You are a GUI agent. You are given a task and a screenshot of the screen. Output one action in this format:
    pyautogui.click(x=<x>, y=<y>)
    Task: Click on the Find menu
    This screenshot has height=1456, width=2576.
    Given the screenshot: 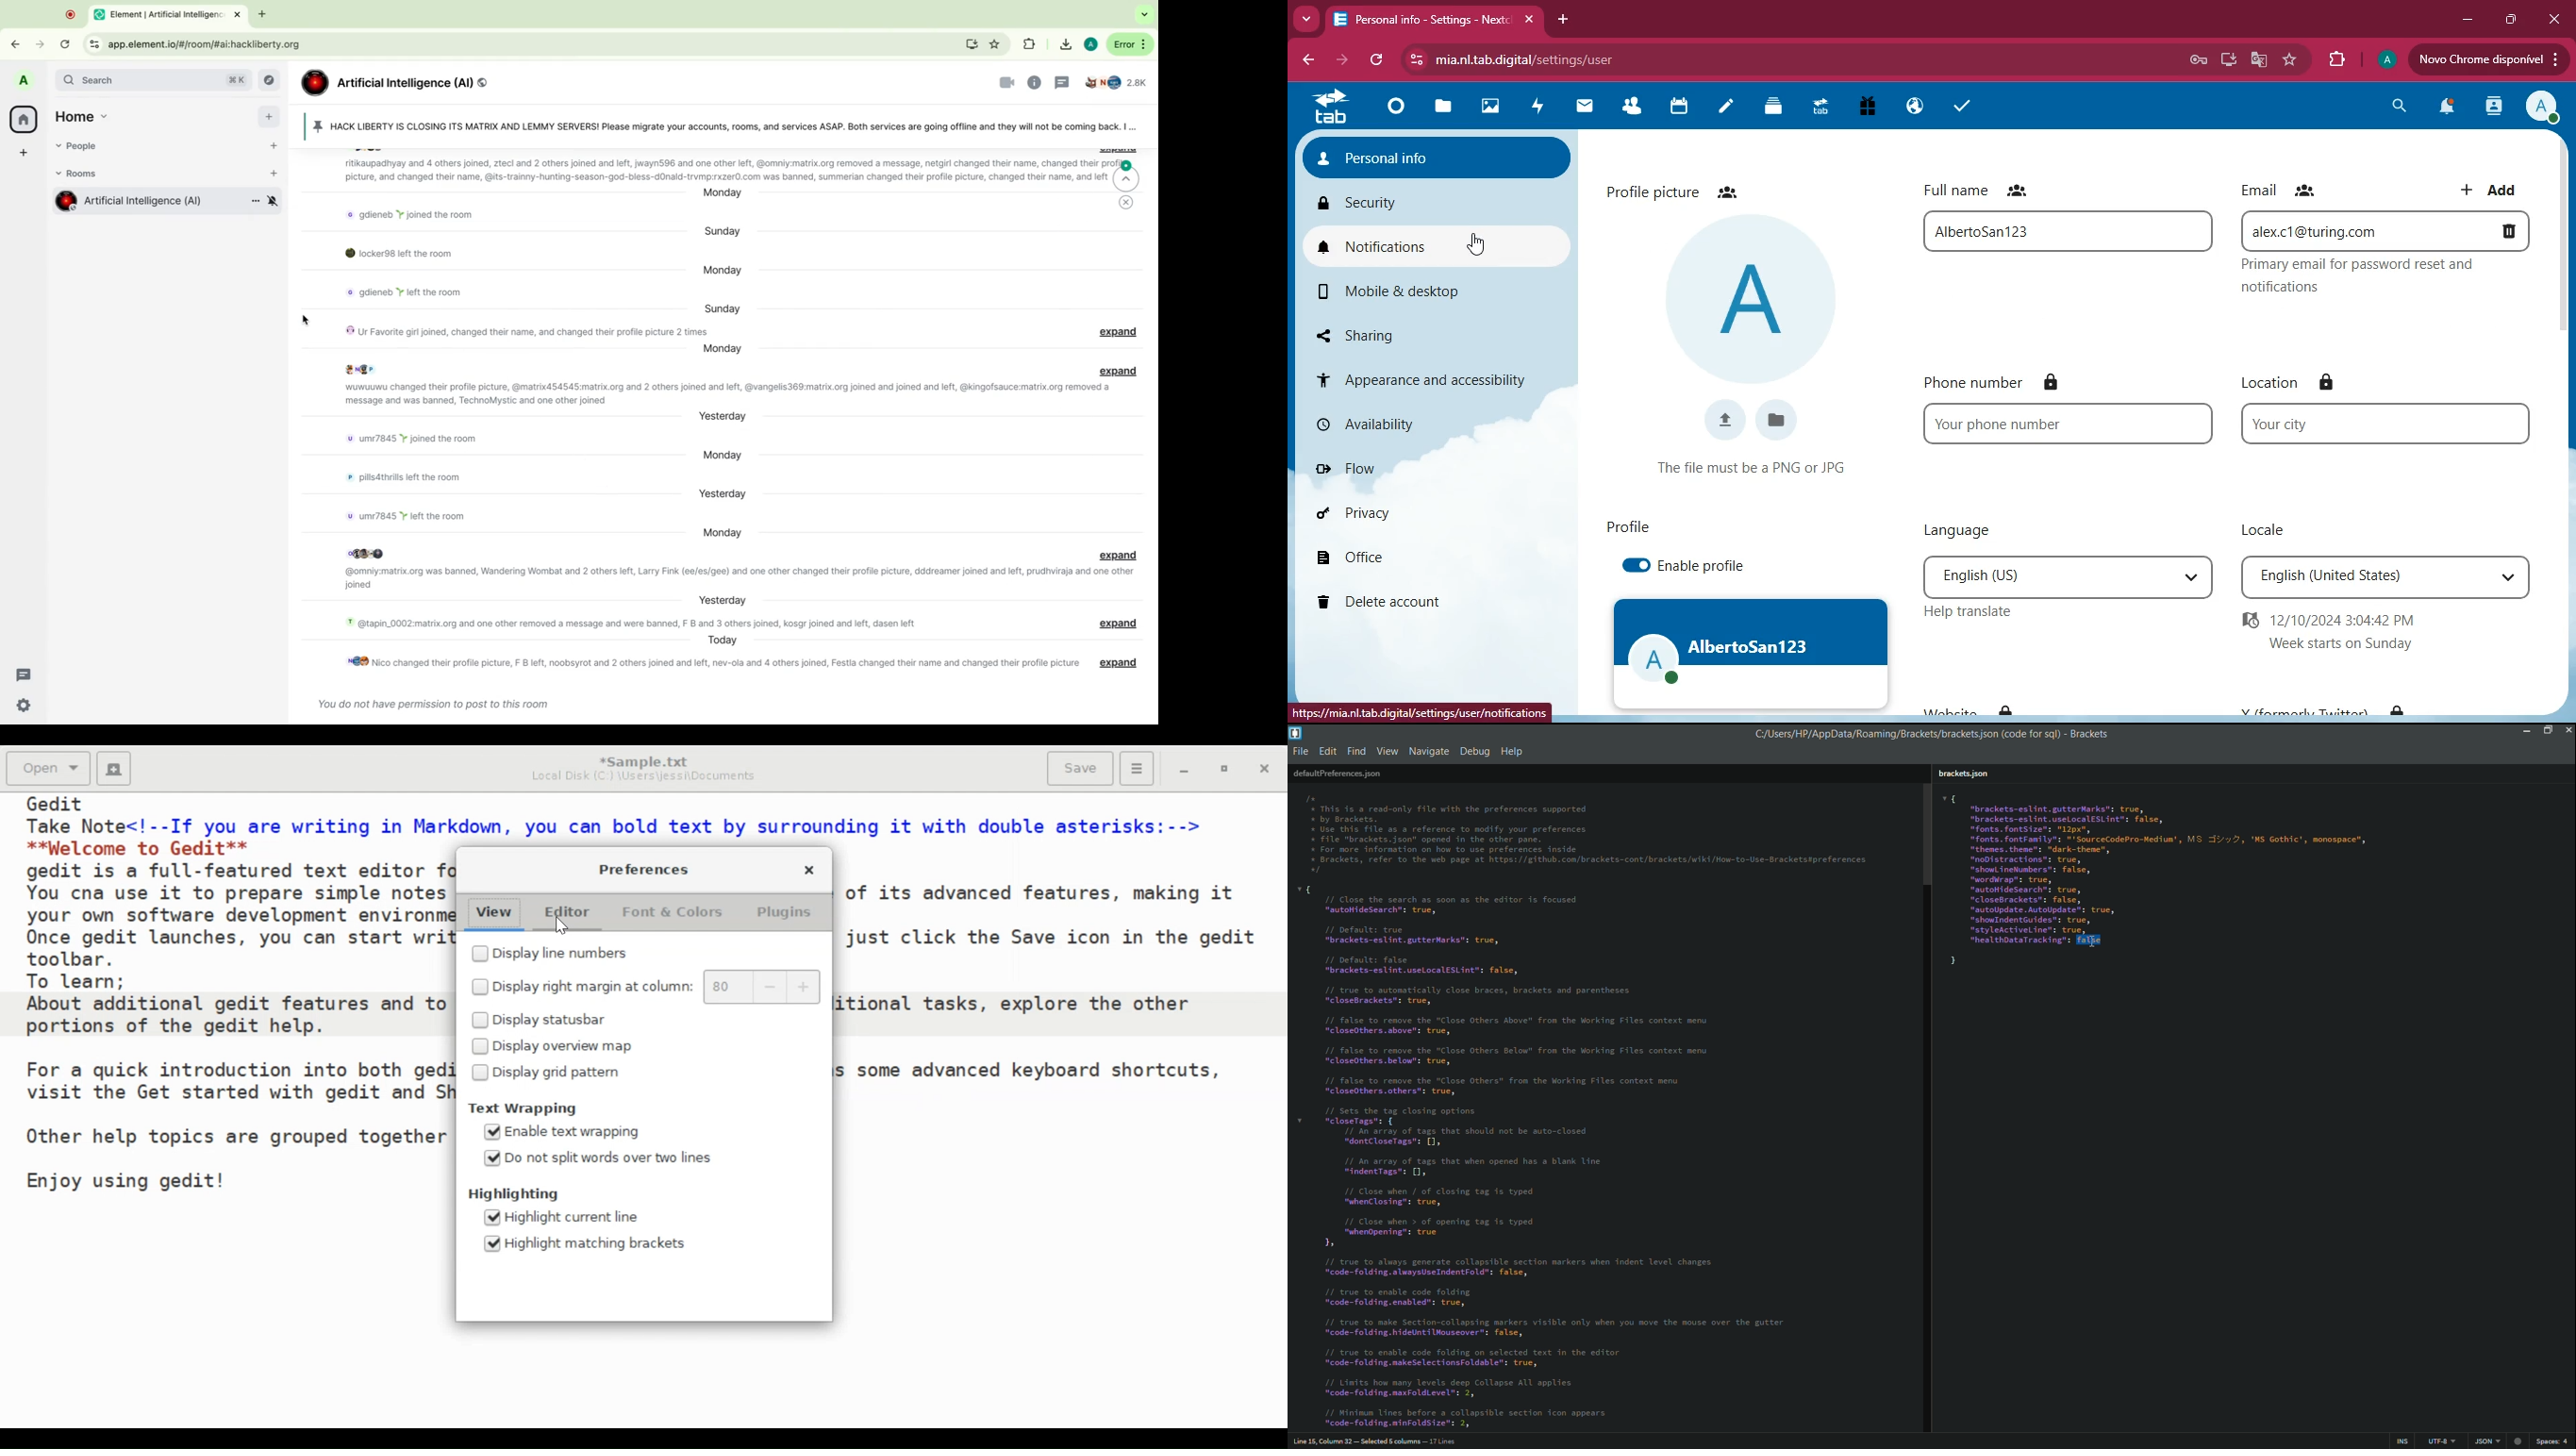 What is the action you would take?
    pyautogui.click(x=1355, y=752)
    